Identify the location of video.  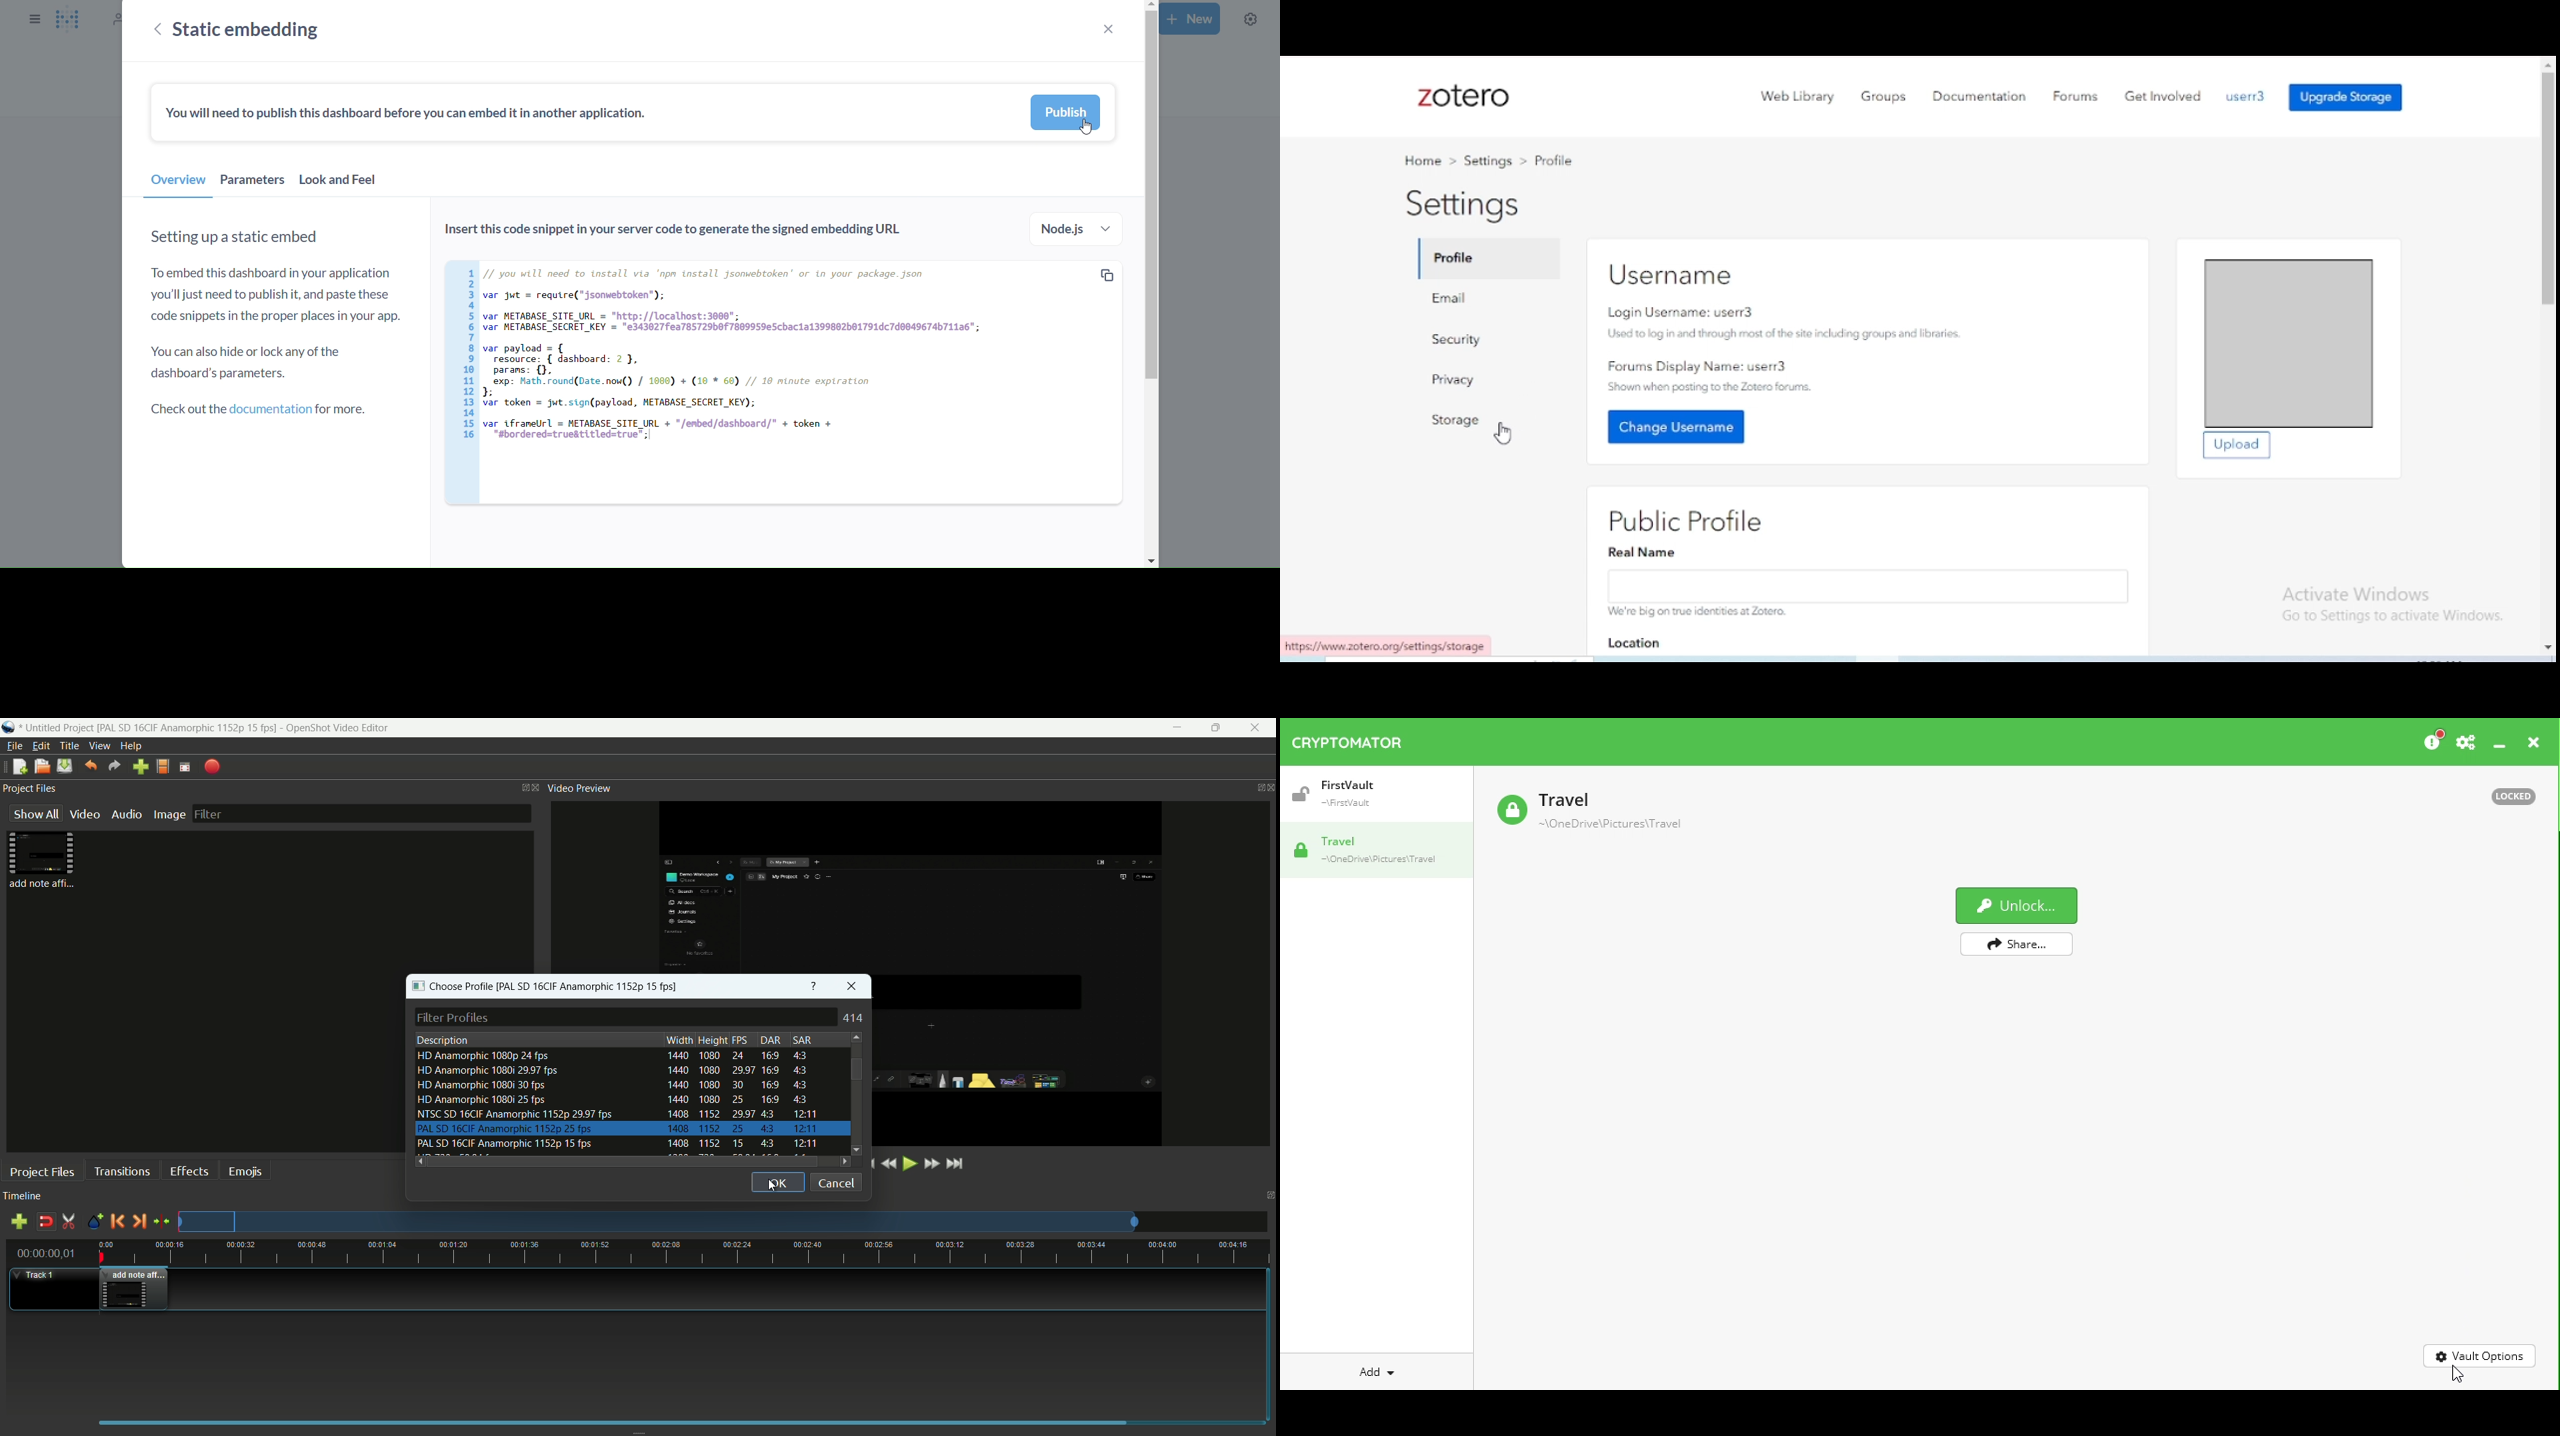
(83, 814).